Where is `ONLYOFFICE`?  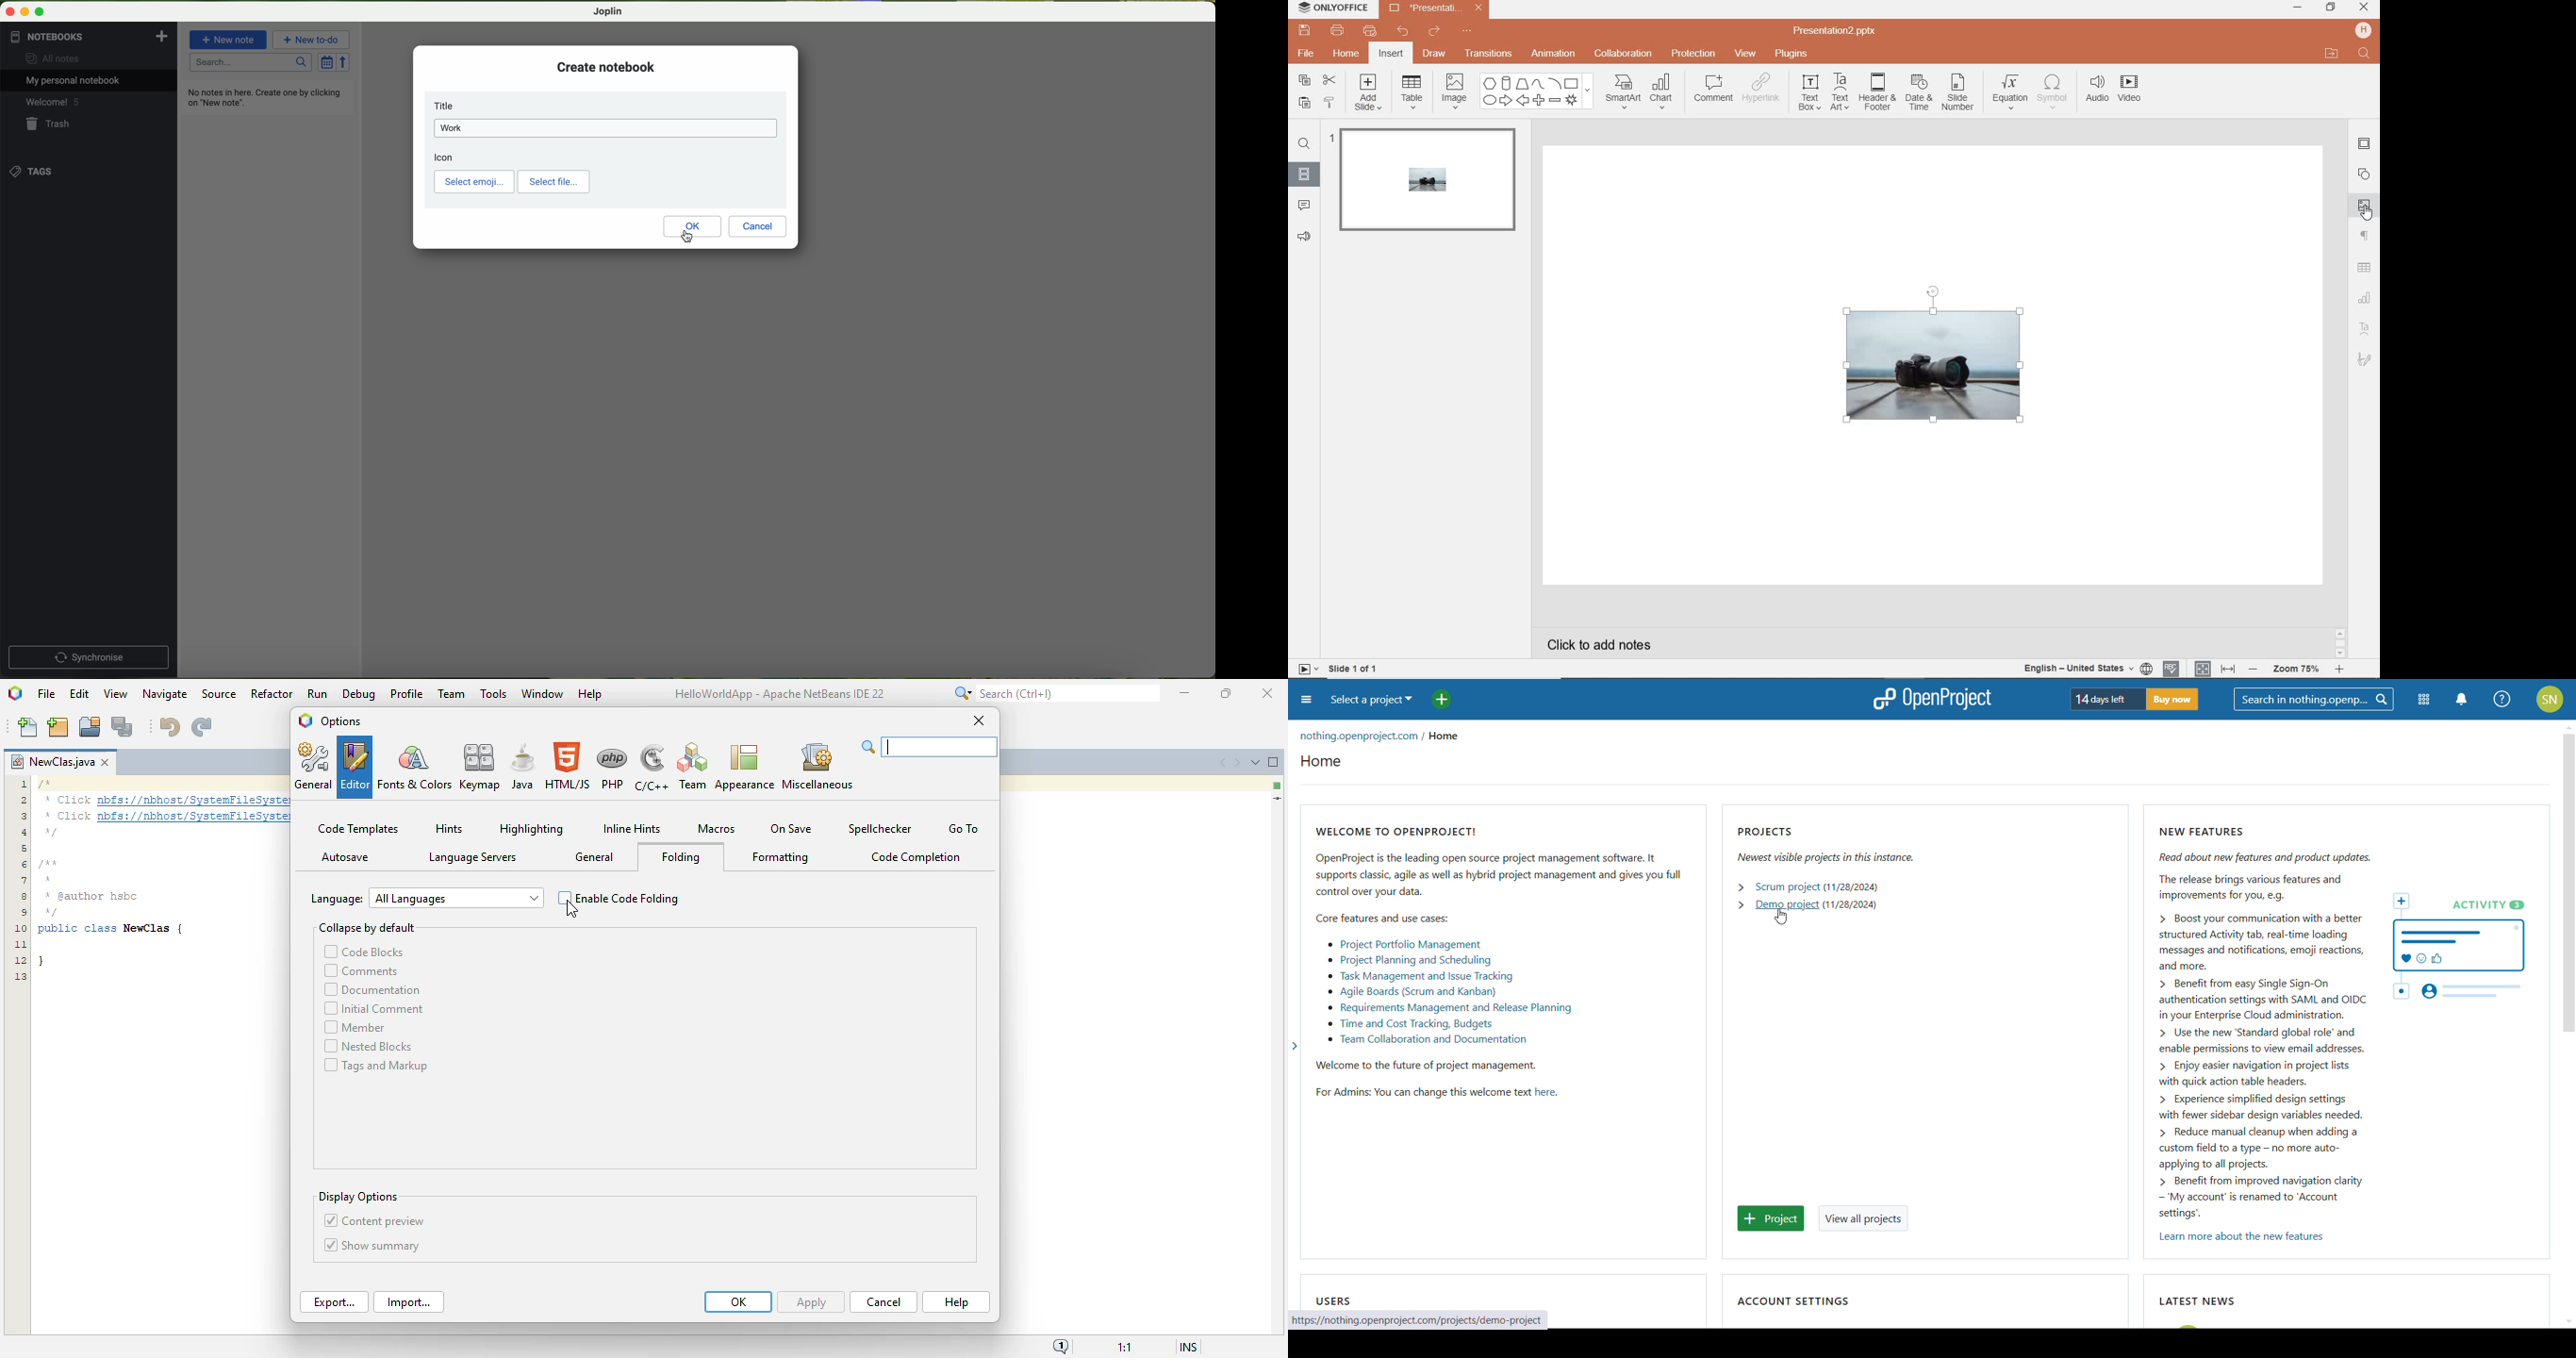
ONLYOFFICE is located at coordinates (1332, 9).